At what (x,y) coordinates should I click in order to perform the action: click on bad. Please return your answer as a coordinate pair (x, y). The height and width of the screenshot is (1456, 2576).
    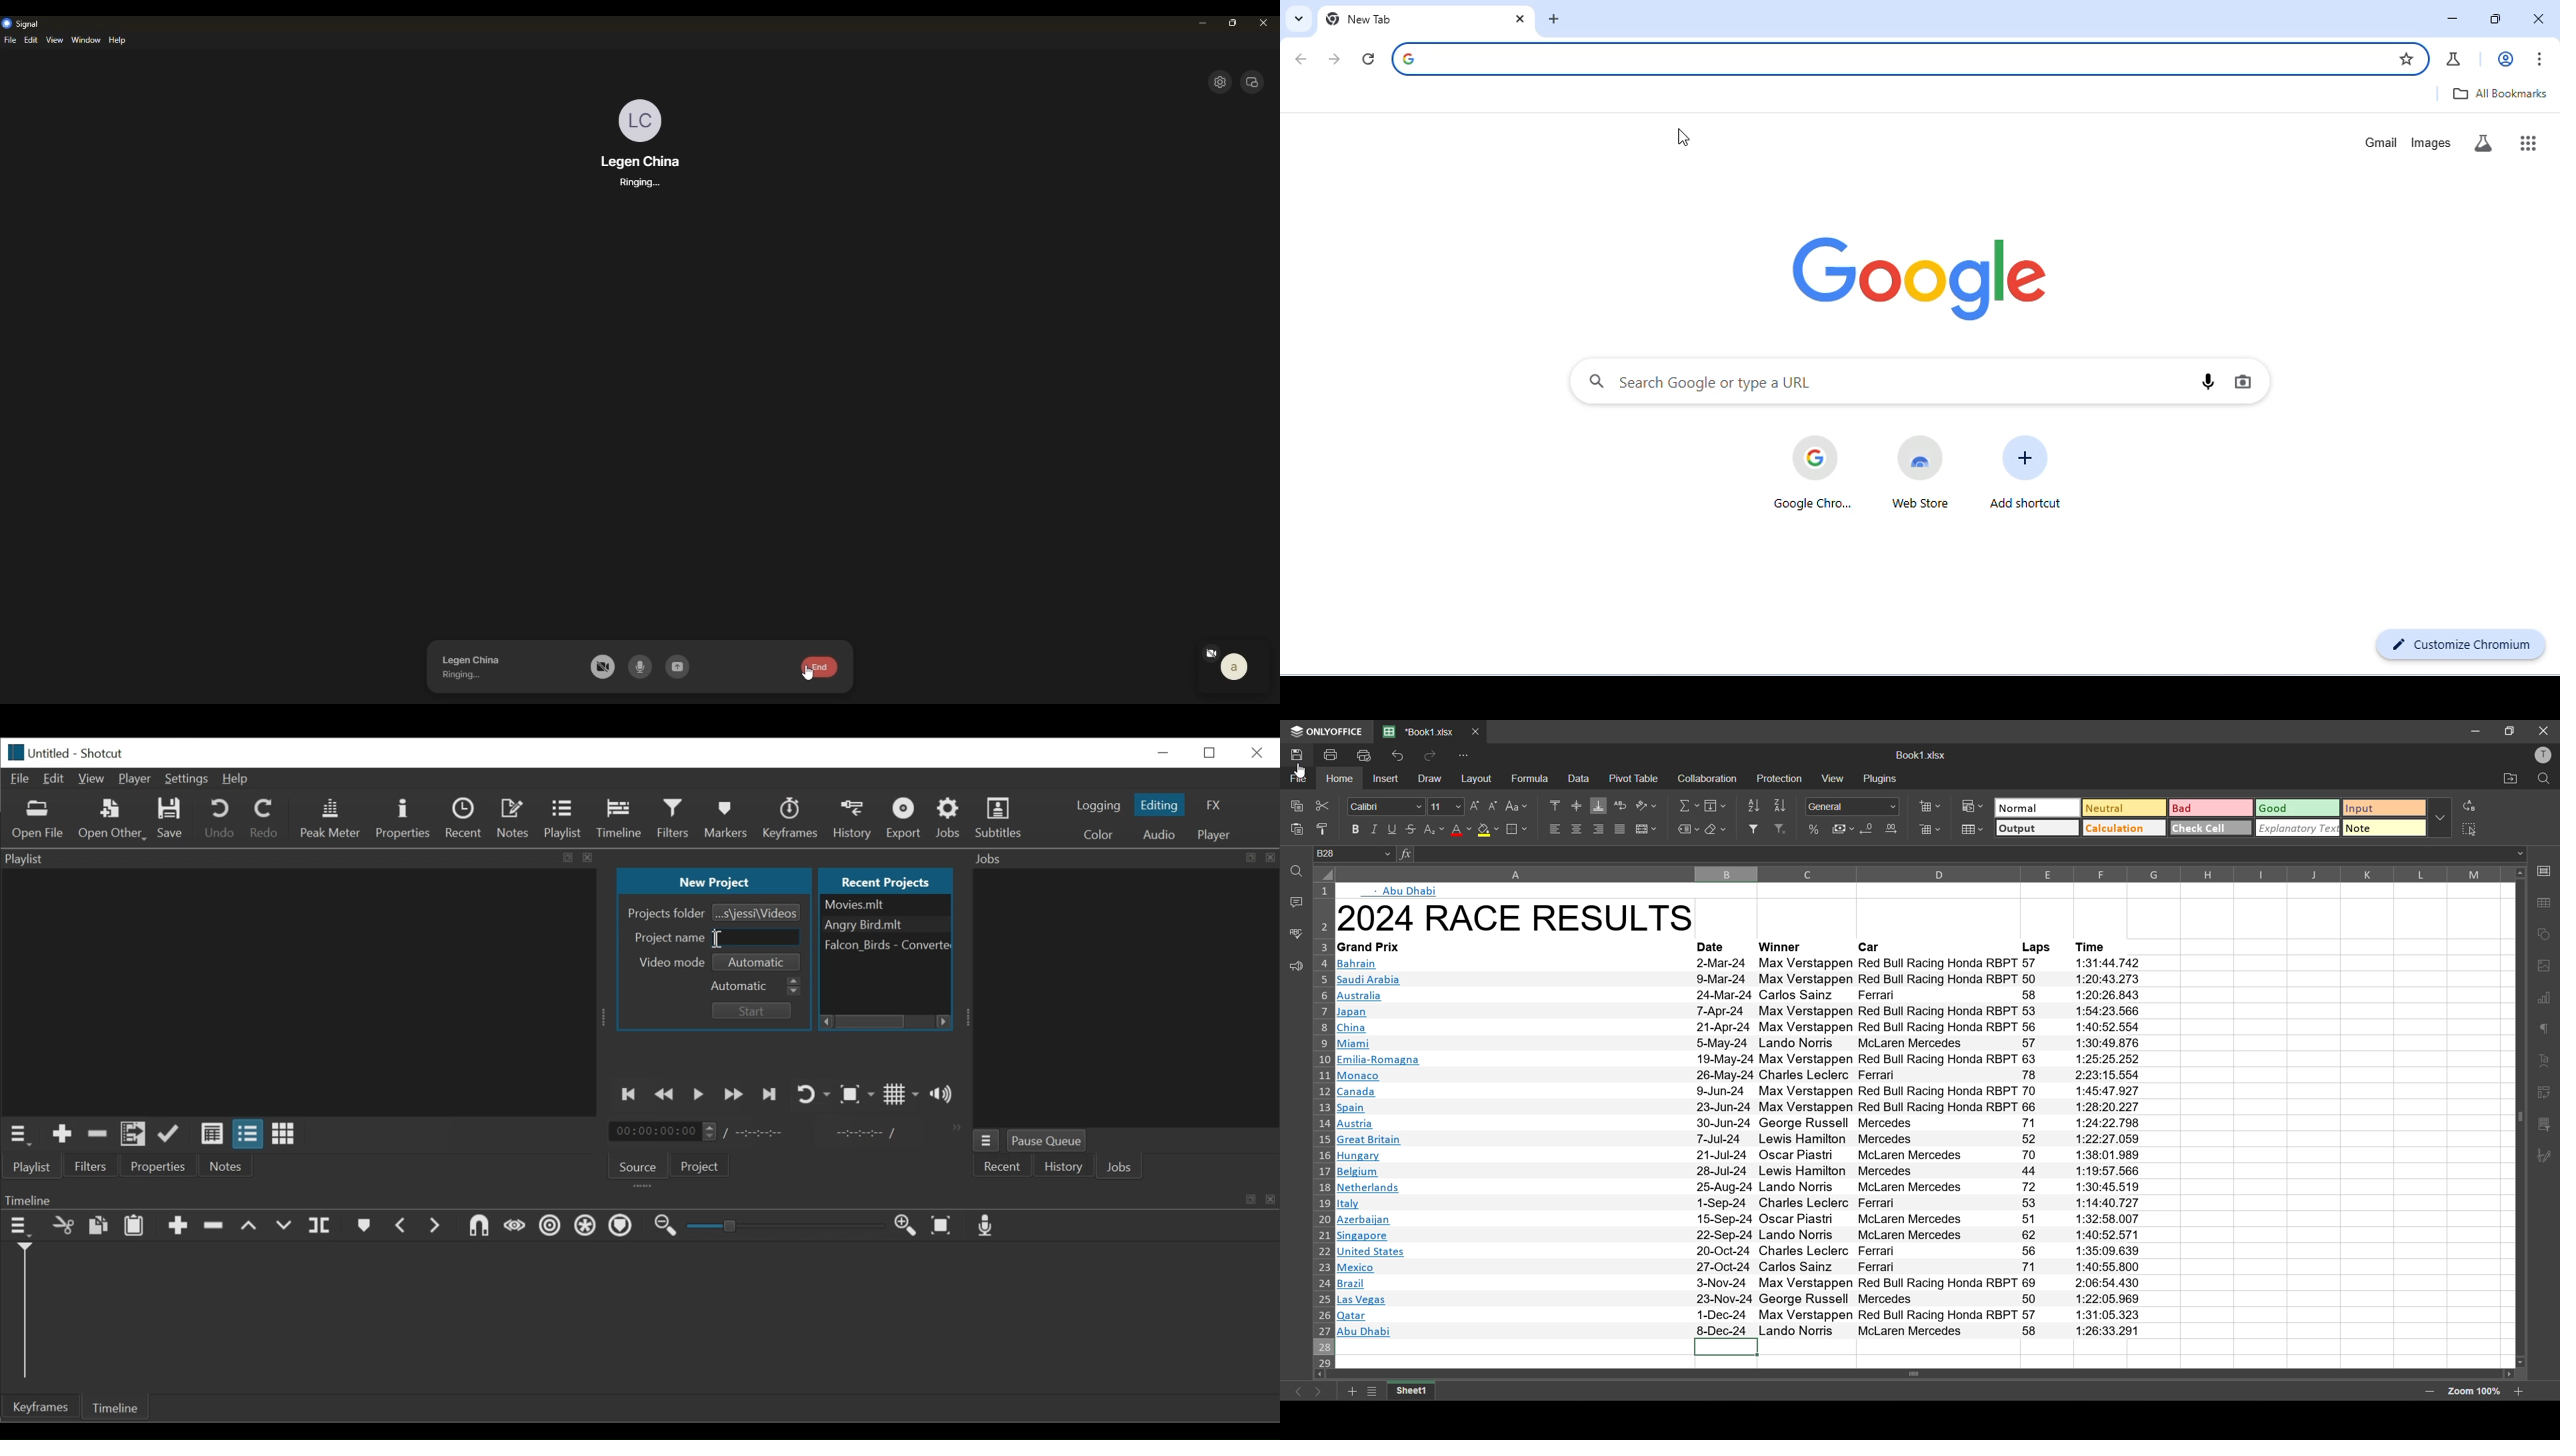
    Looking at the image, I should click on (2211, 807).